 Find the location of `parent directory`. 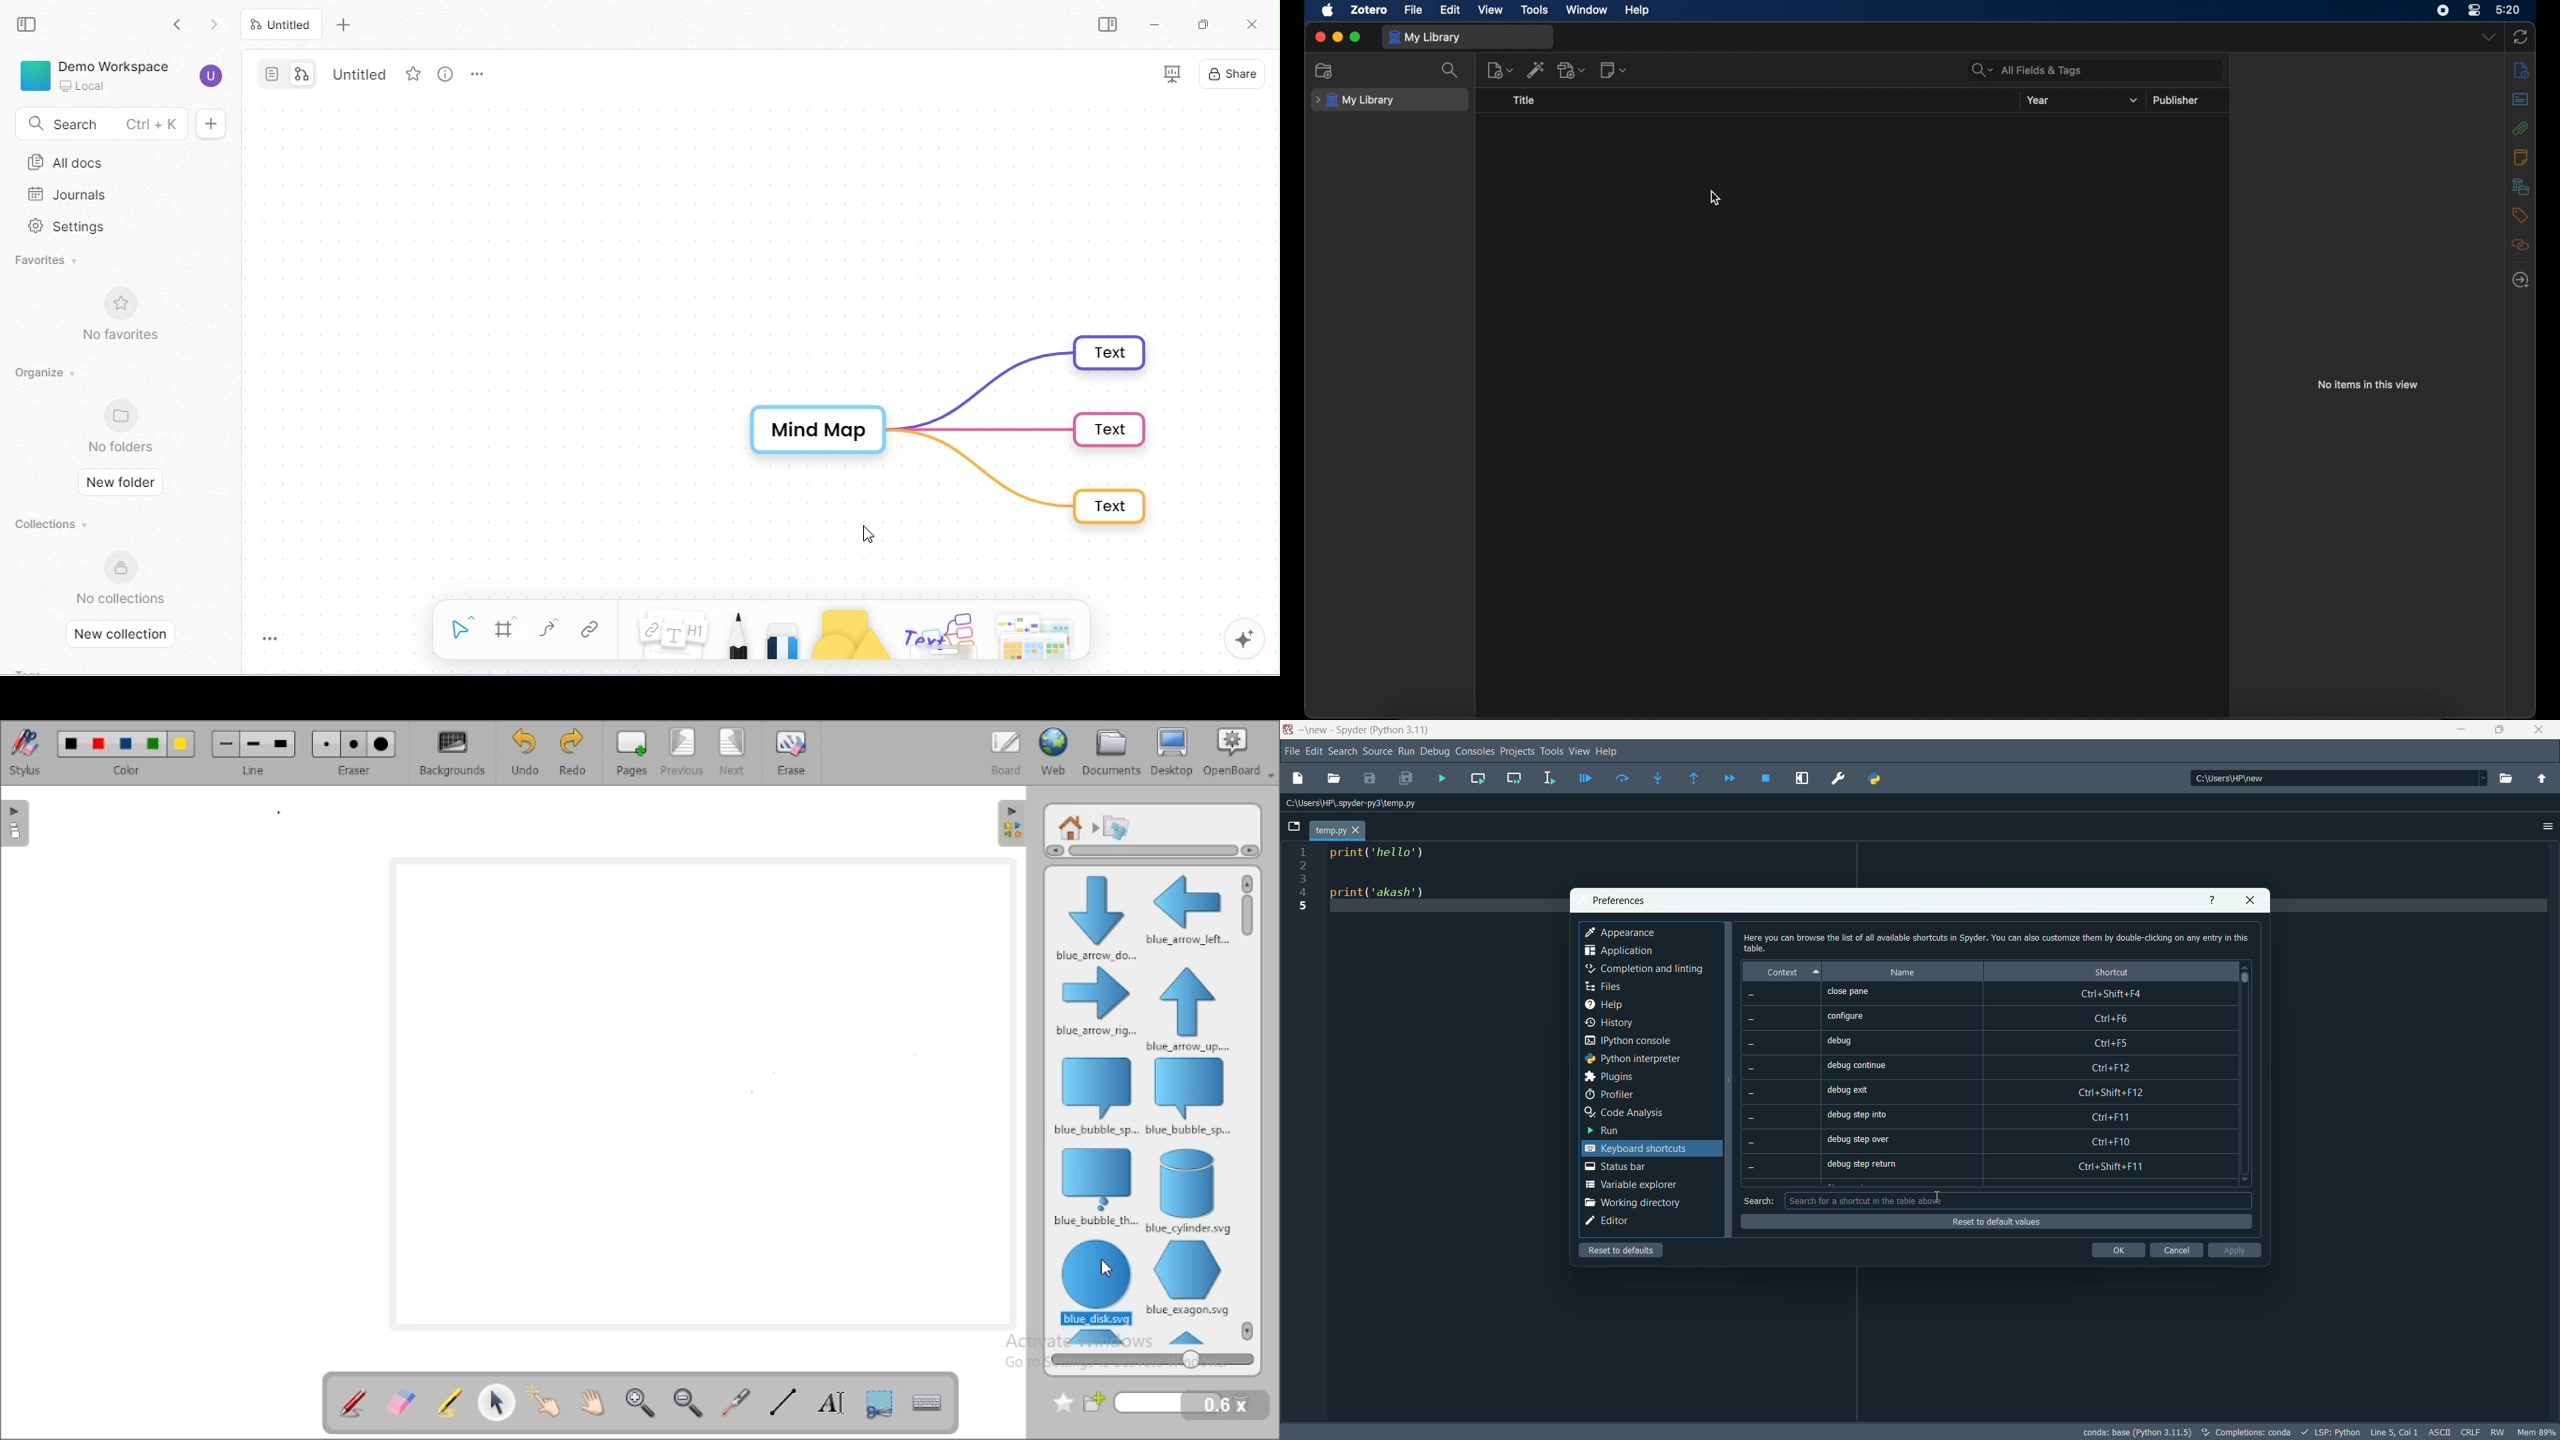

parent directory is located at coordinates (2543, 779).